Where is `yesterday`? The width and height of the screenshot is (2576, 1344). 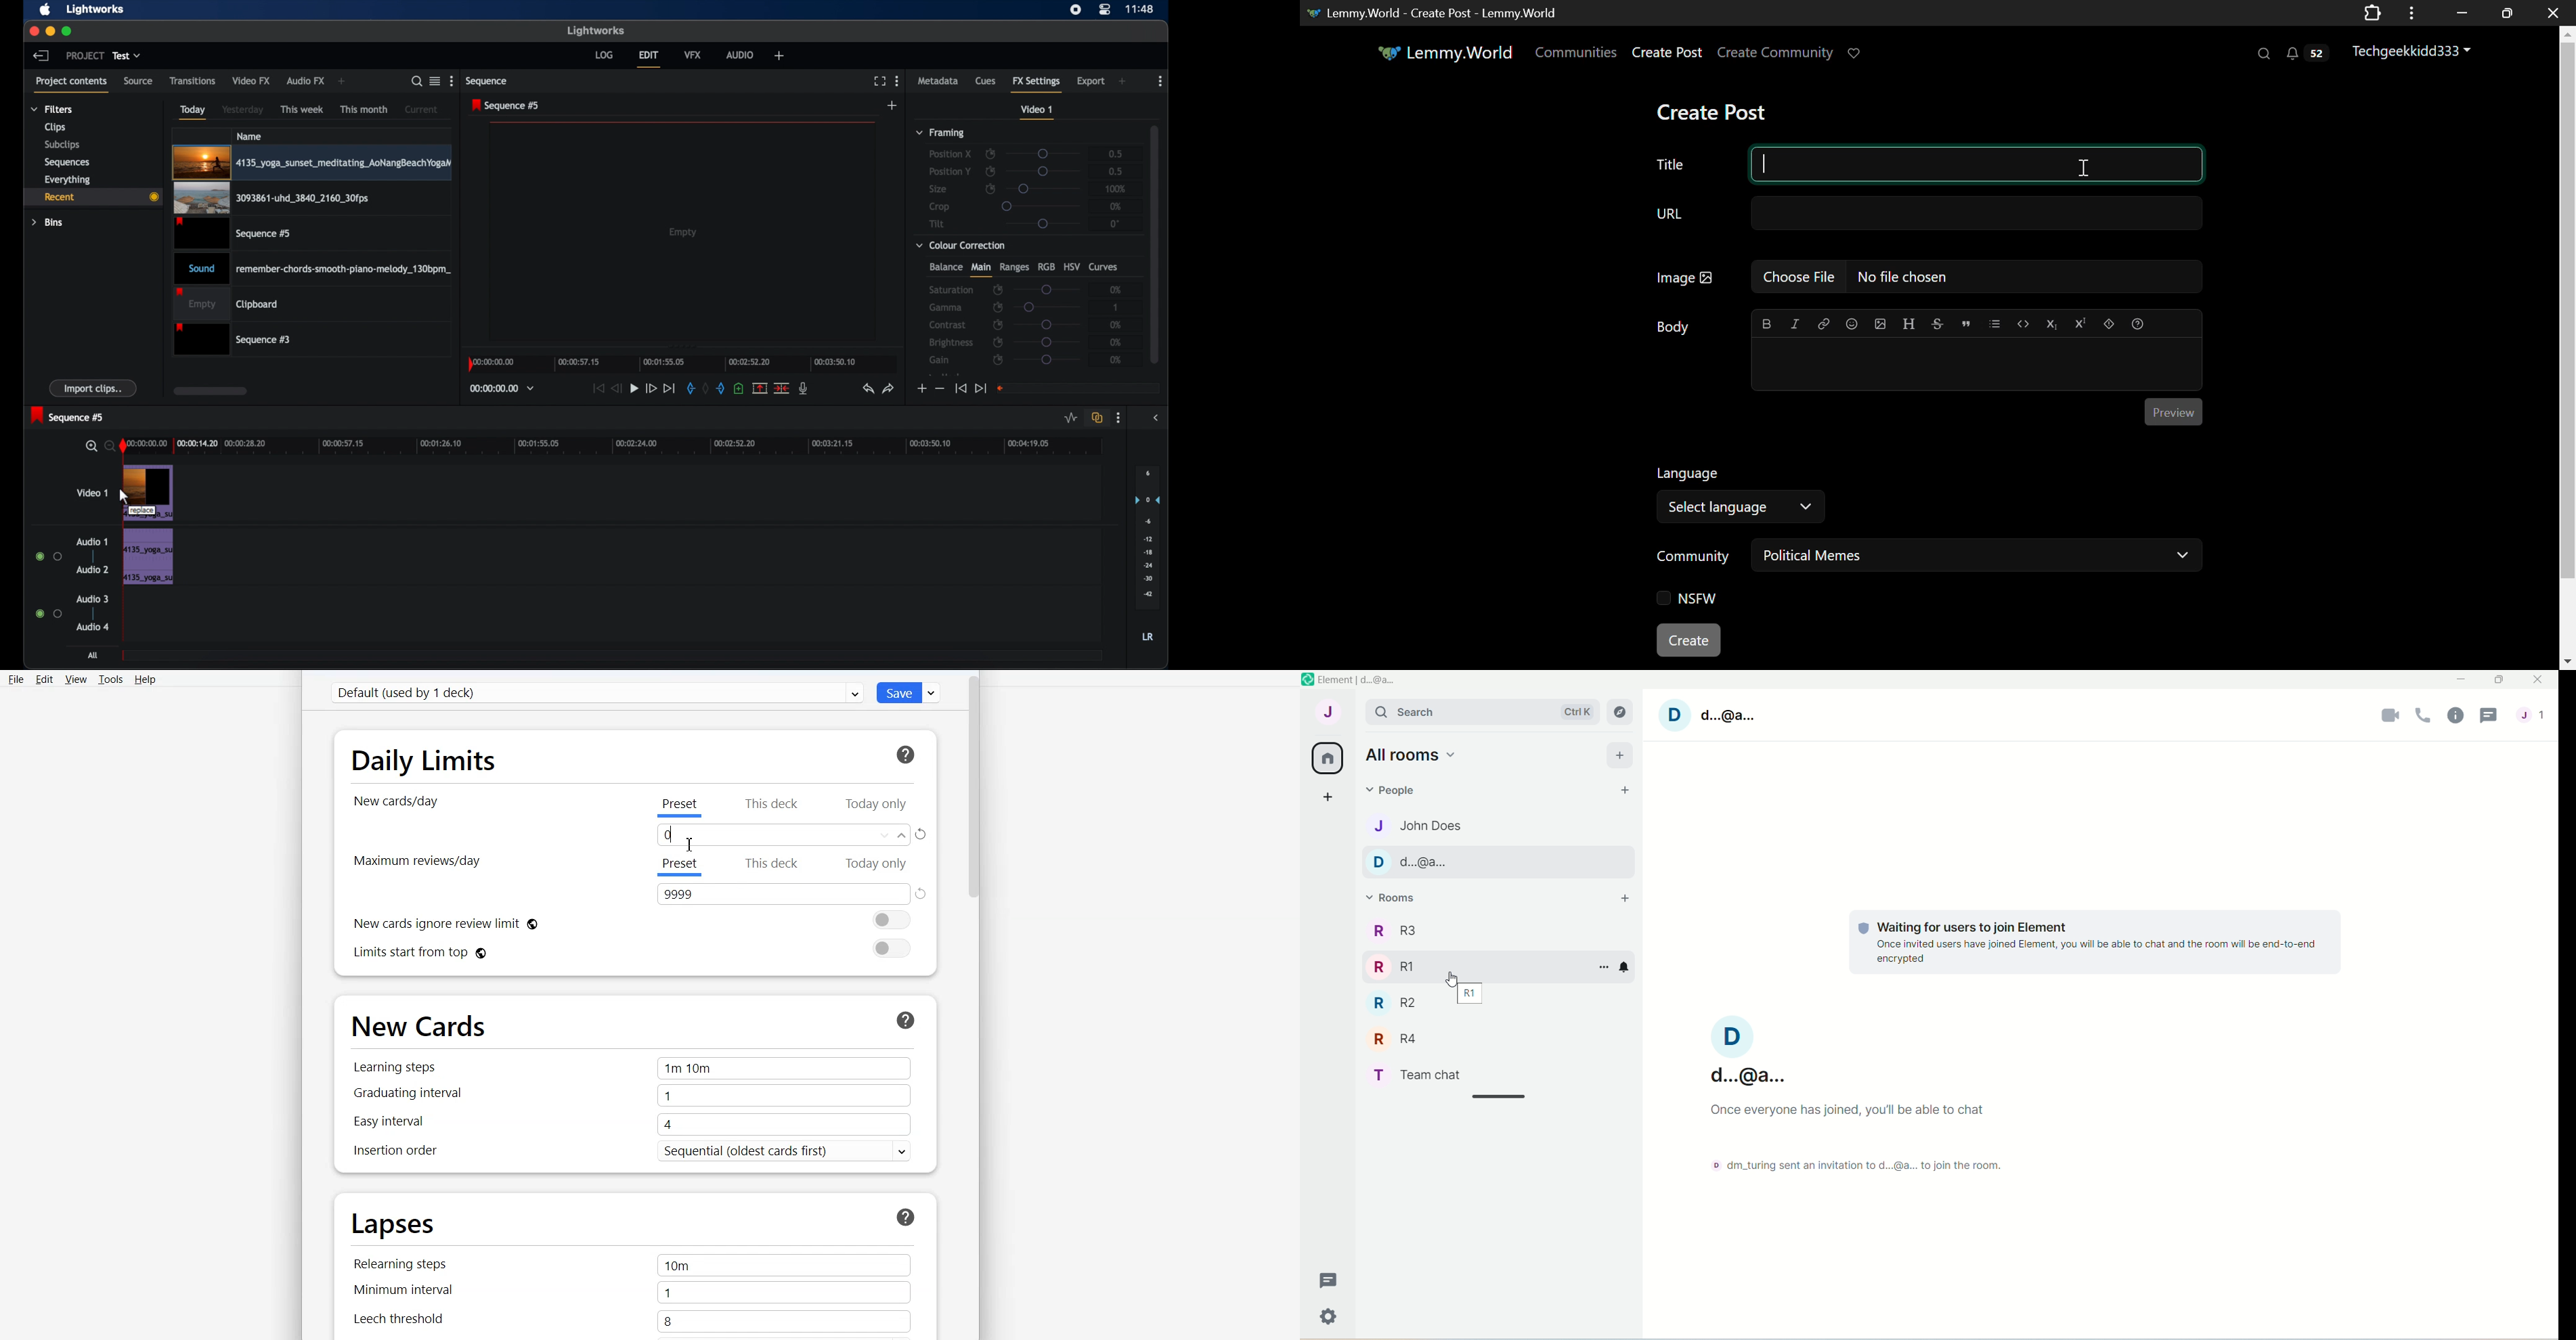 yesterday is located at coordinates (243, 110).